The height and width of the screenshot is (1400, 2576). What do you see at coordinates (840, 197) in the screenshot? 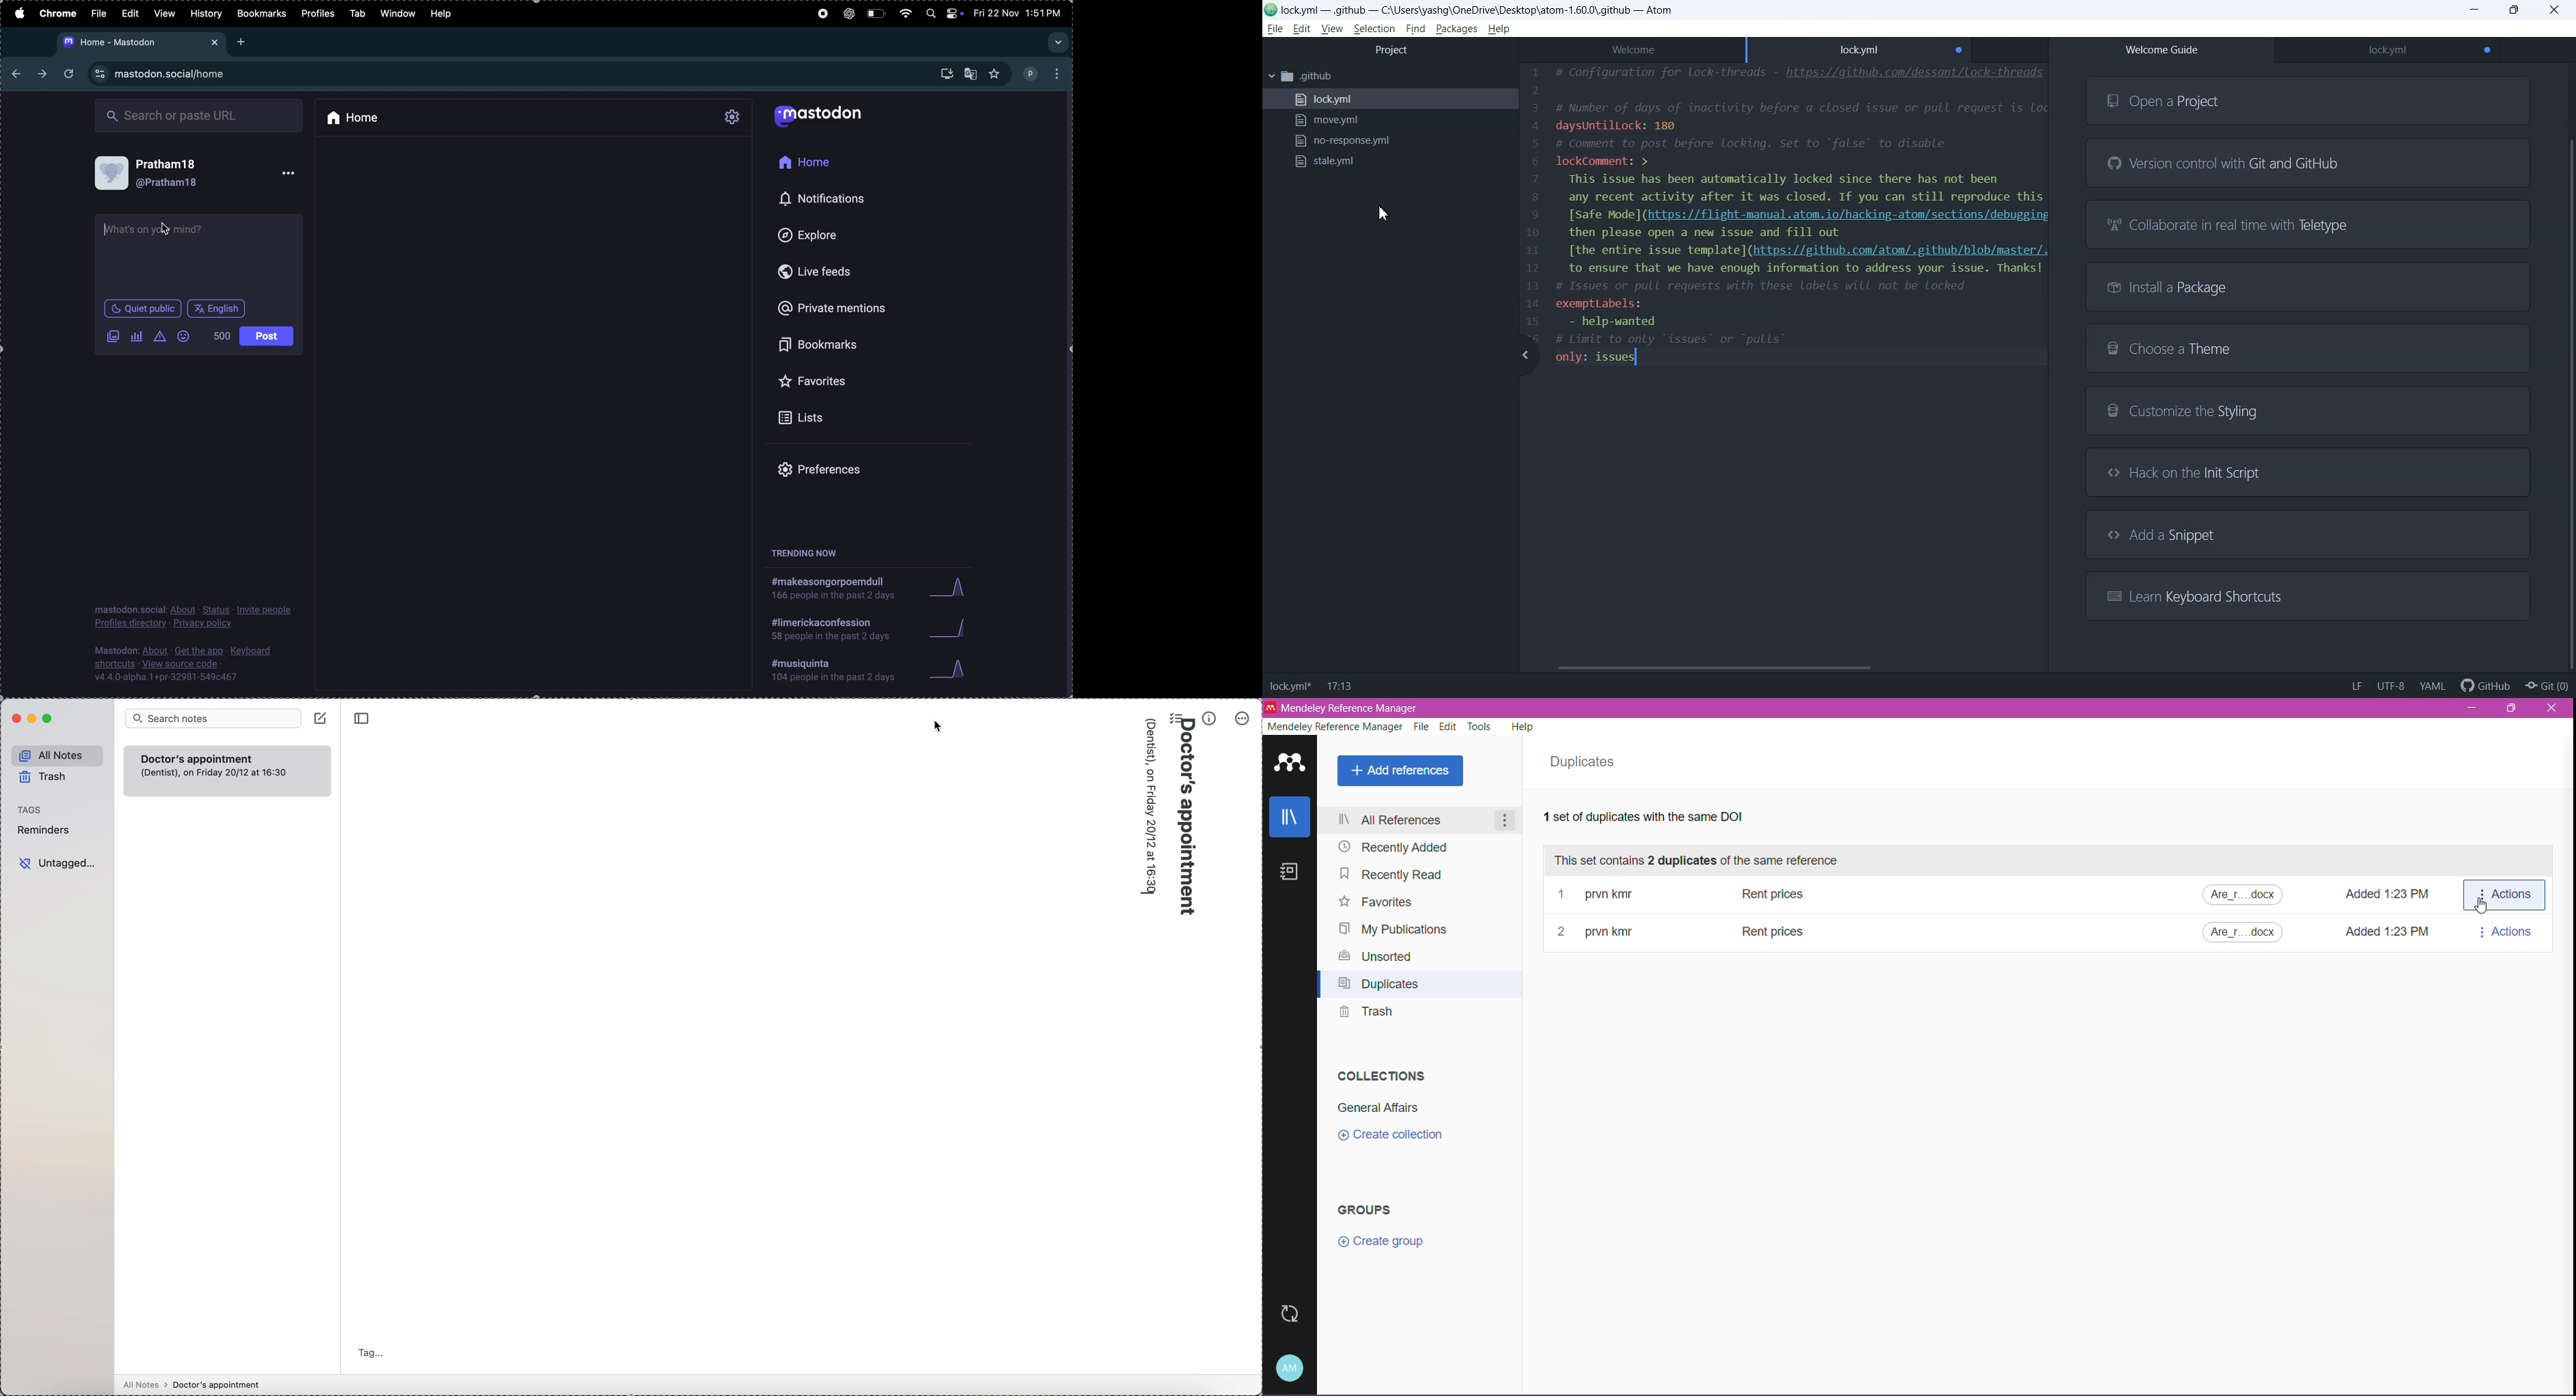
I see `notifications` at bounding box center [840, 197].